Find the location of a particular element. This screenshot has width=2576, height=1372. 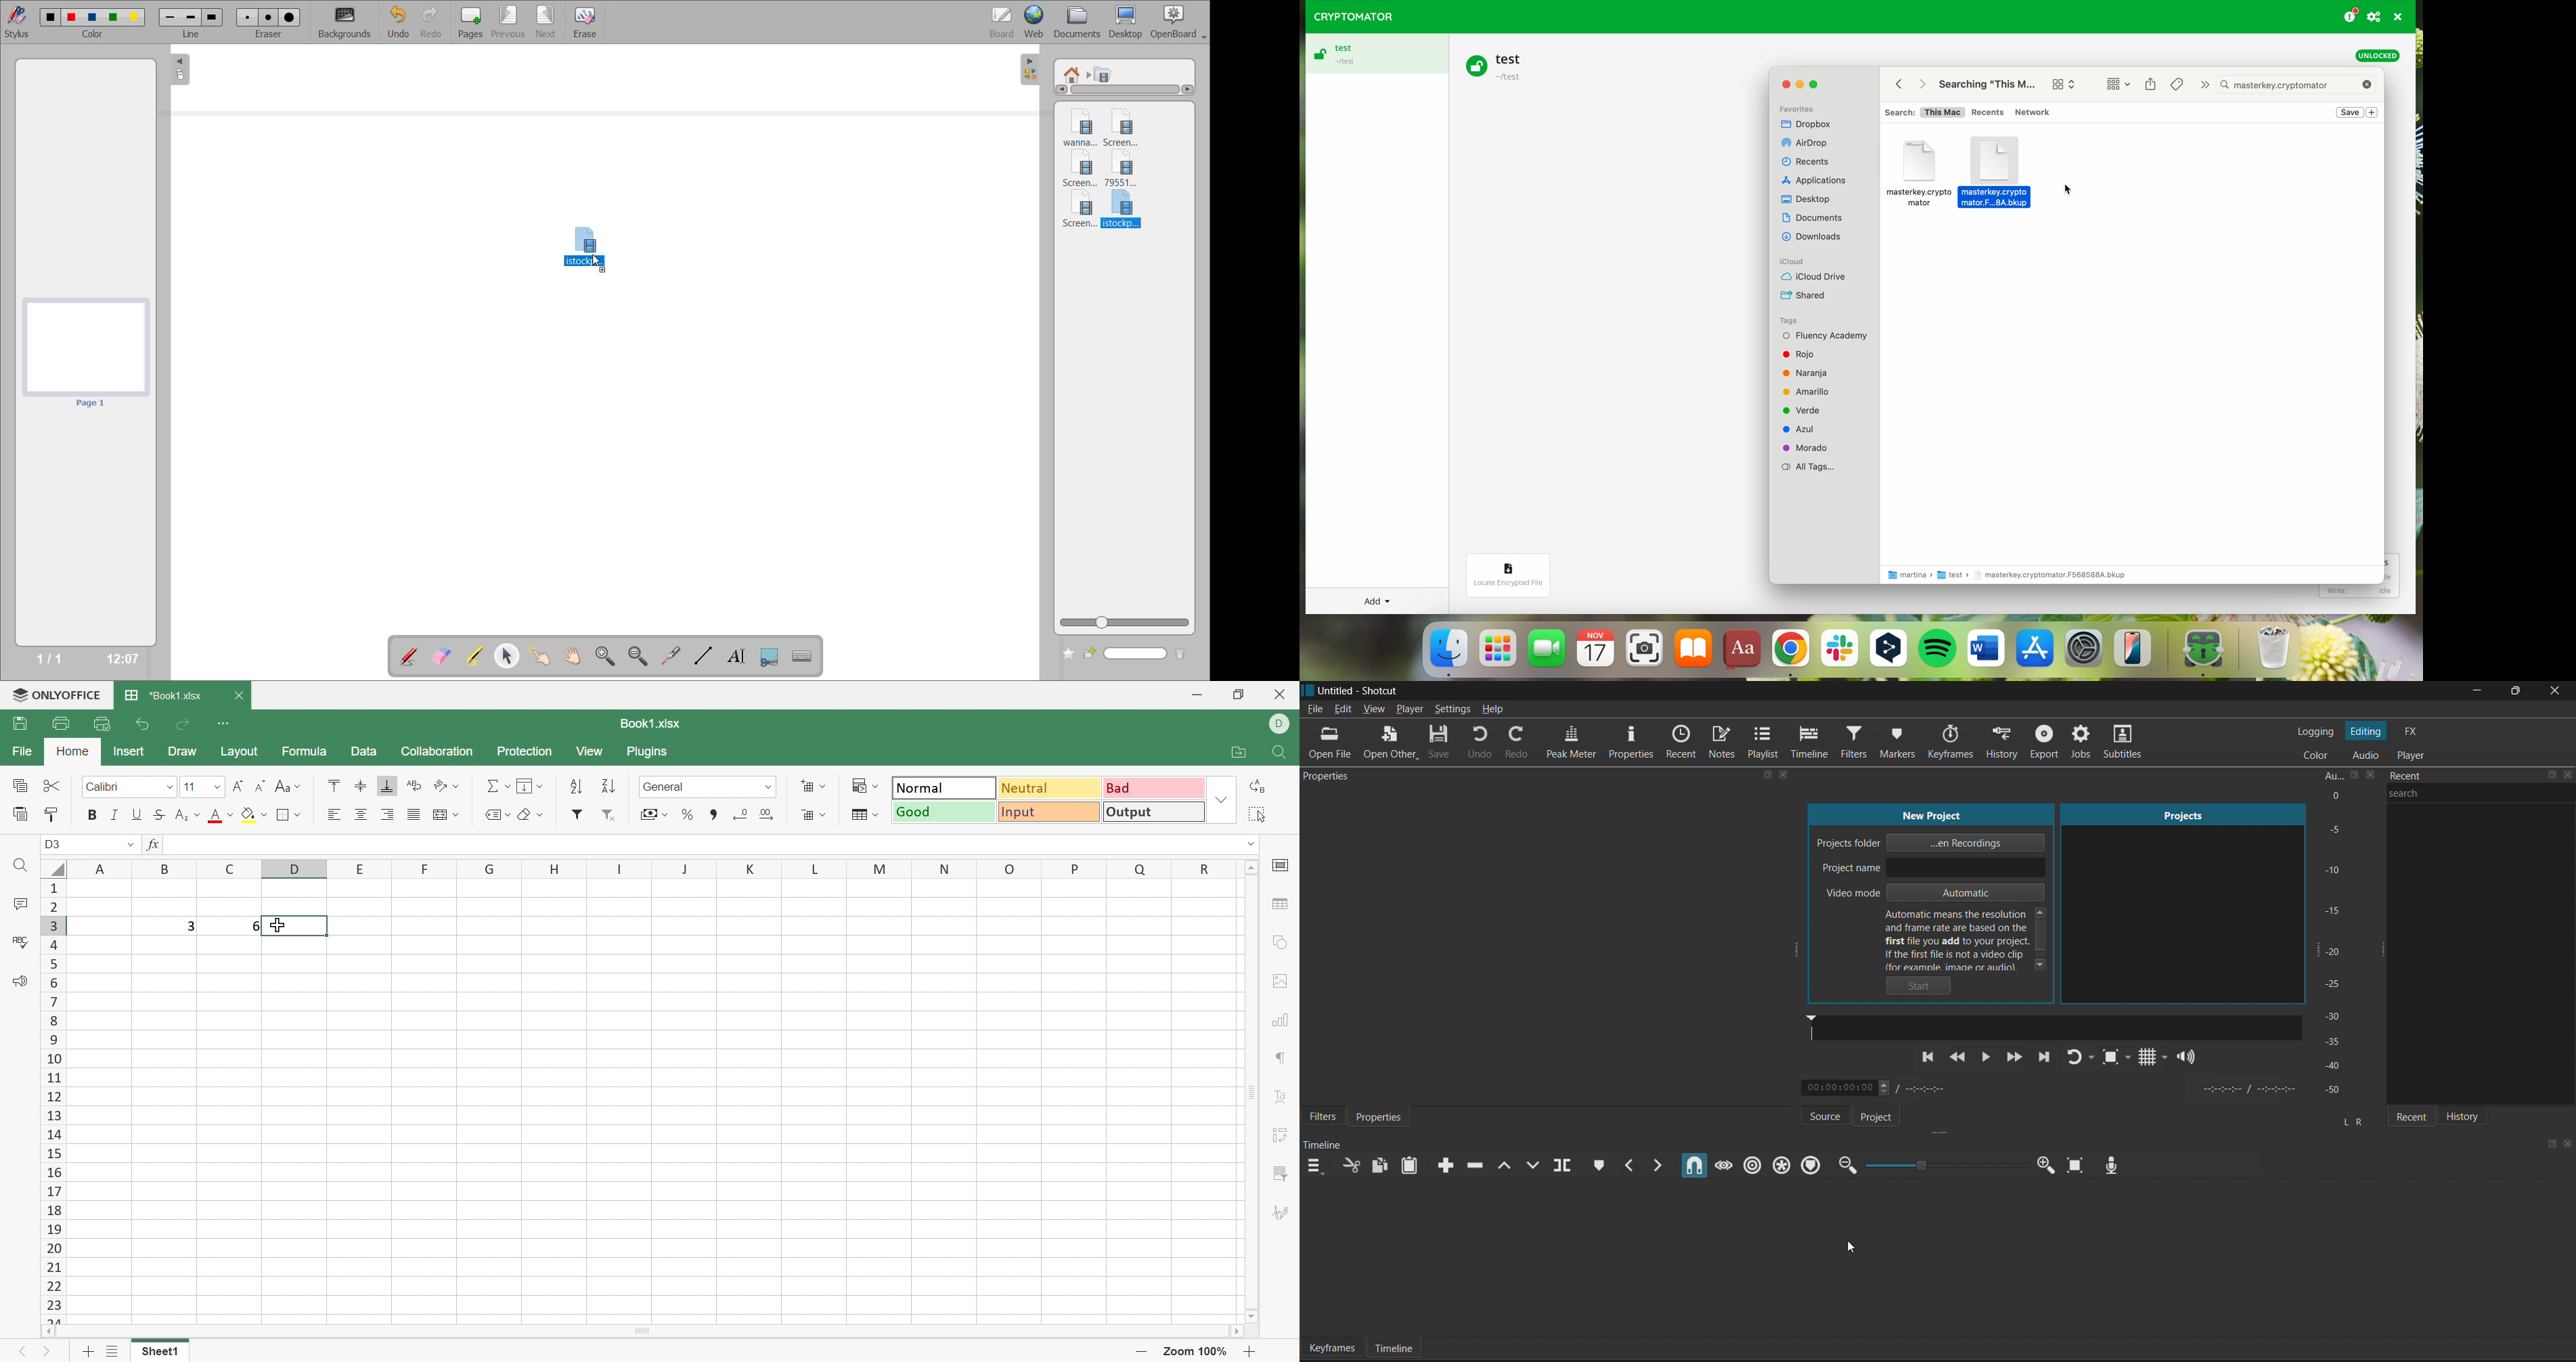

Paste is located at coordinates (20, 816).